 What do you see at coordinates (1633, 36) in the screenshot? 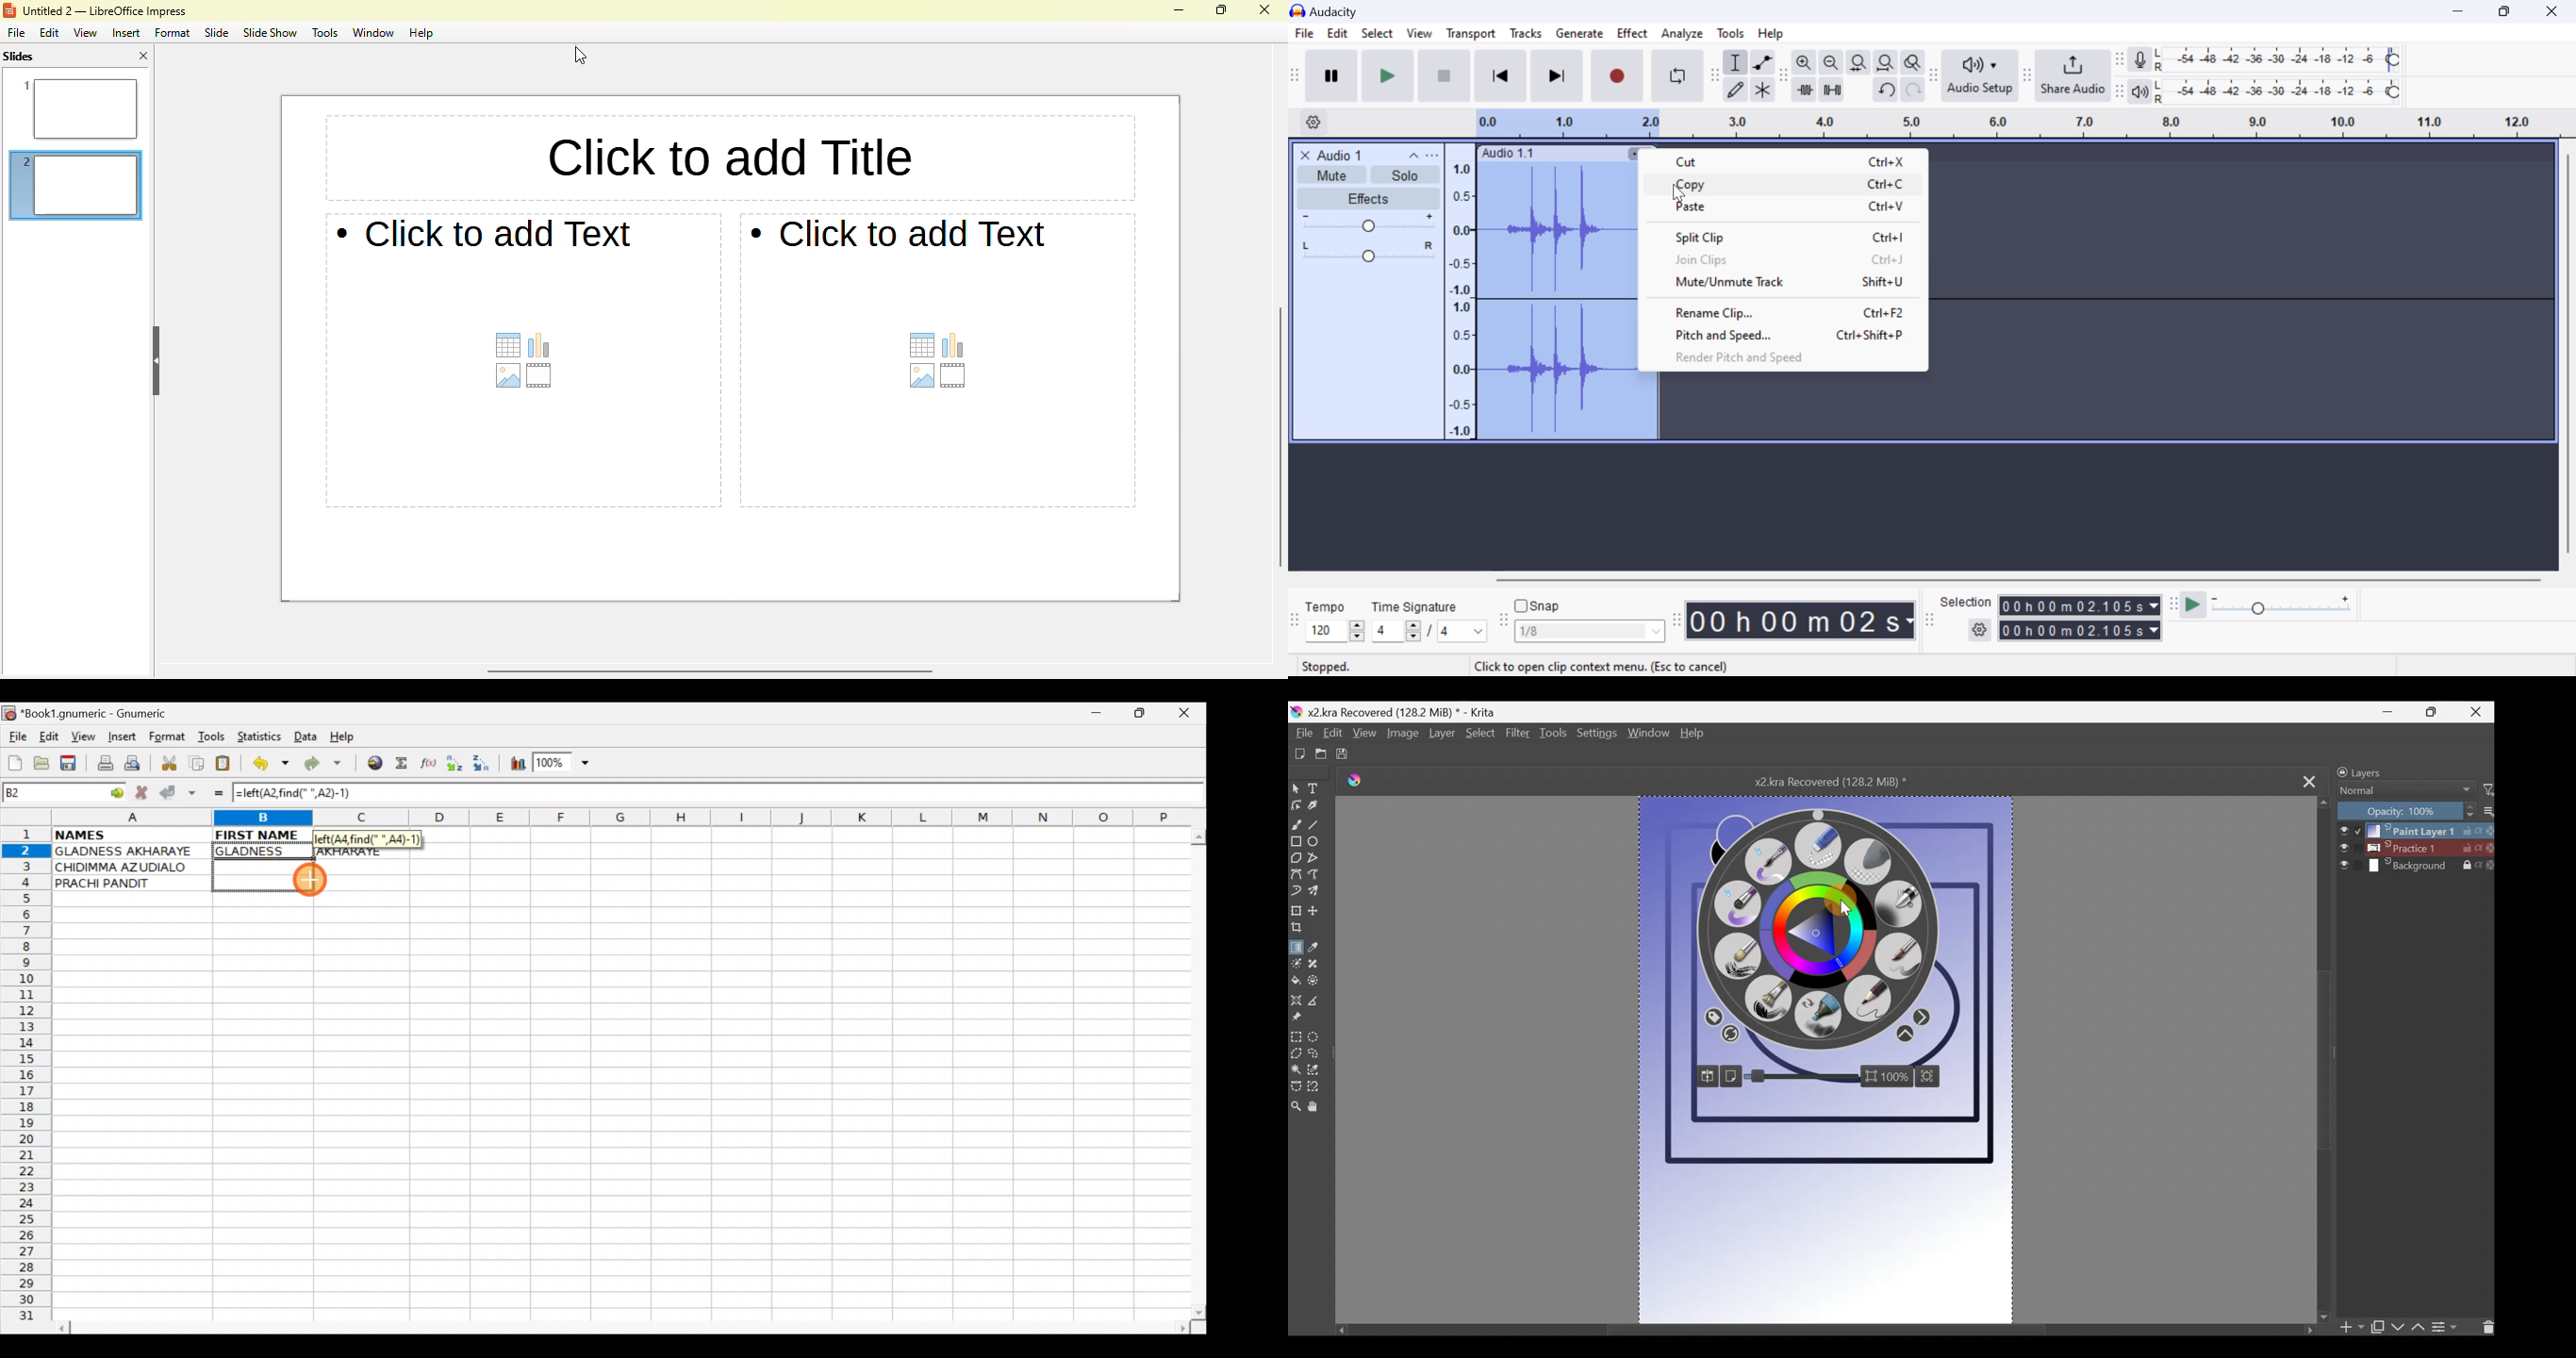
I see `Effect` at bounding box center [1633, 36].